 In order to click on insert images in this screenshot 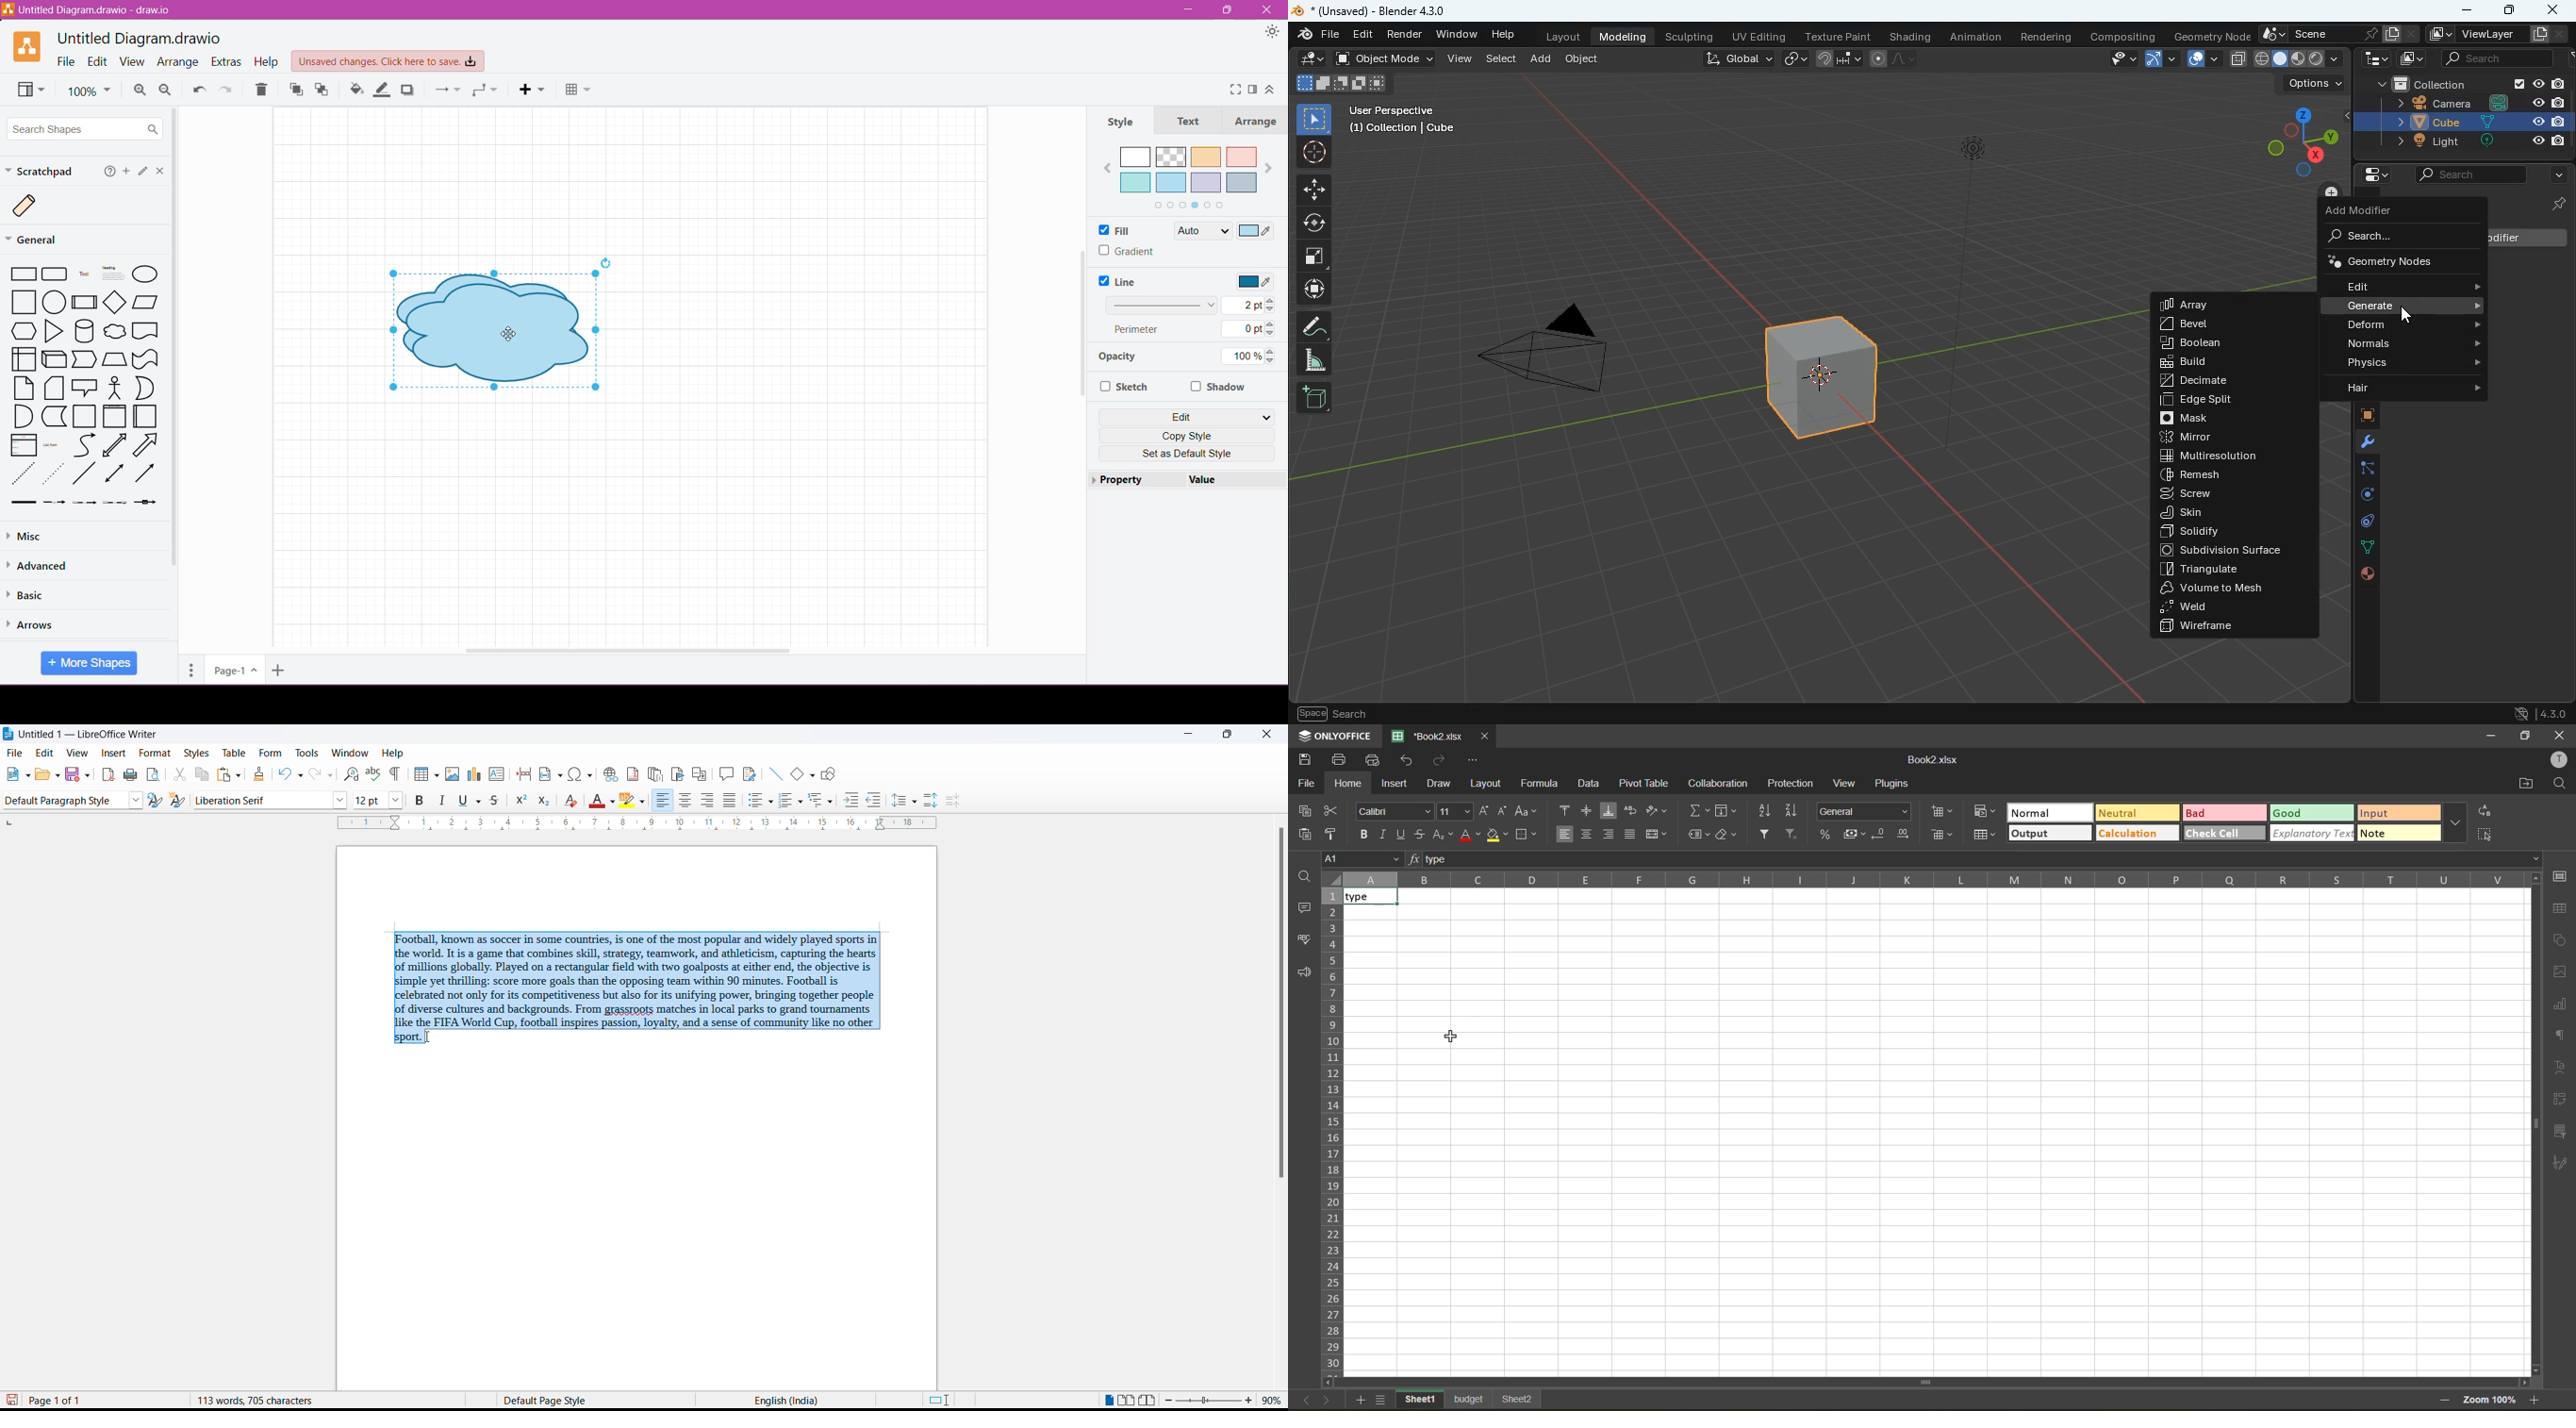, I will do `click(454, 775)`.